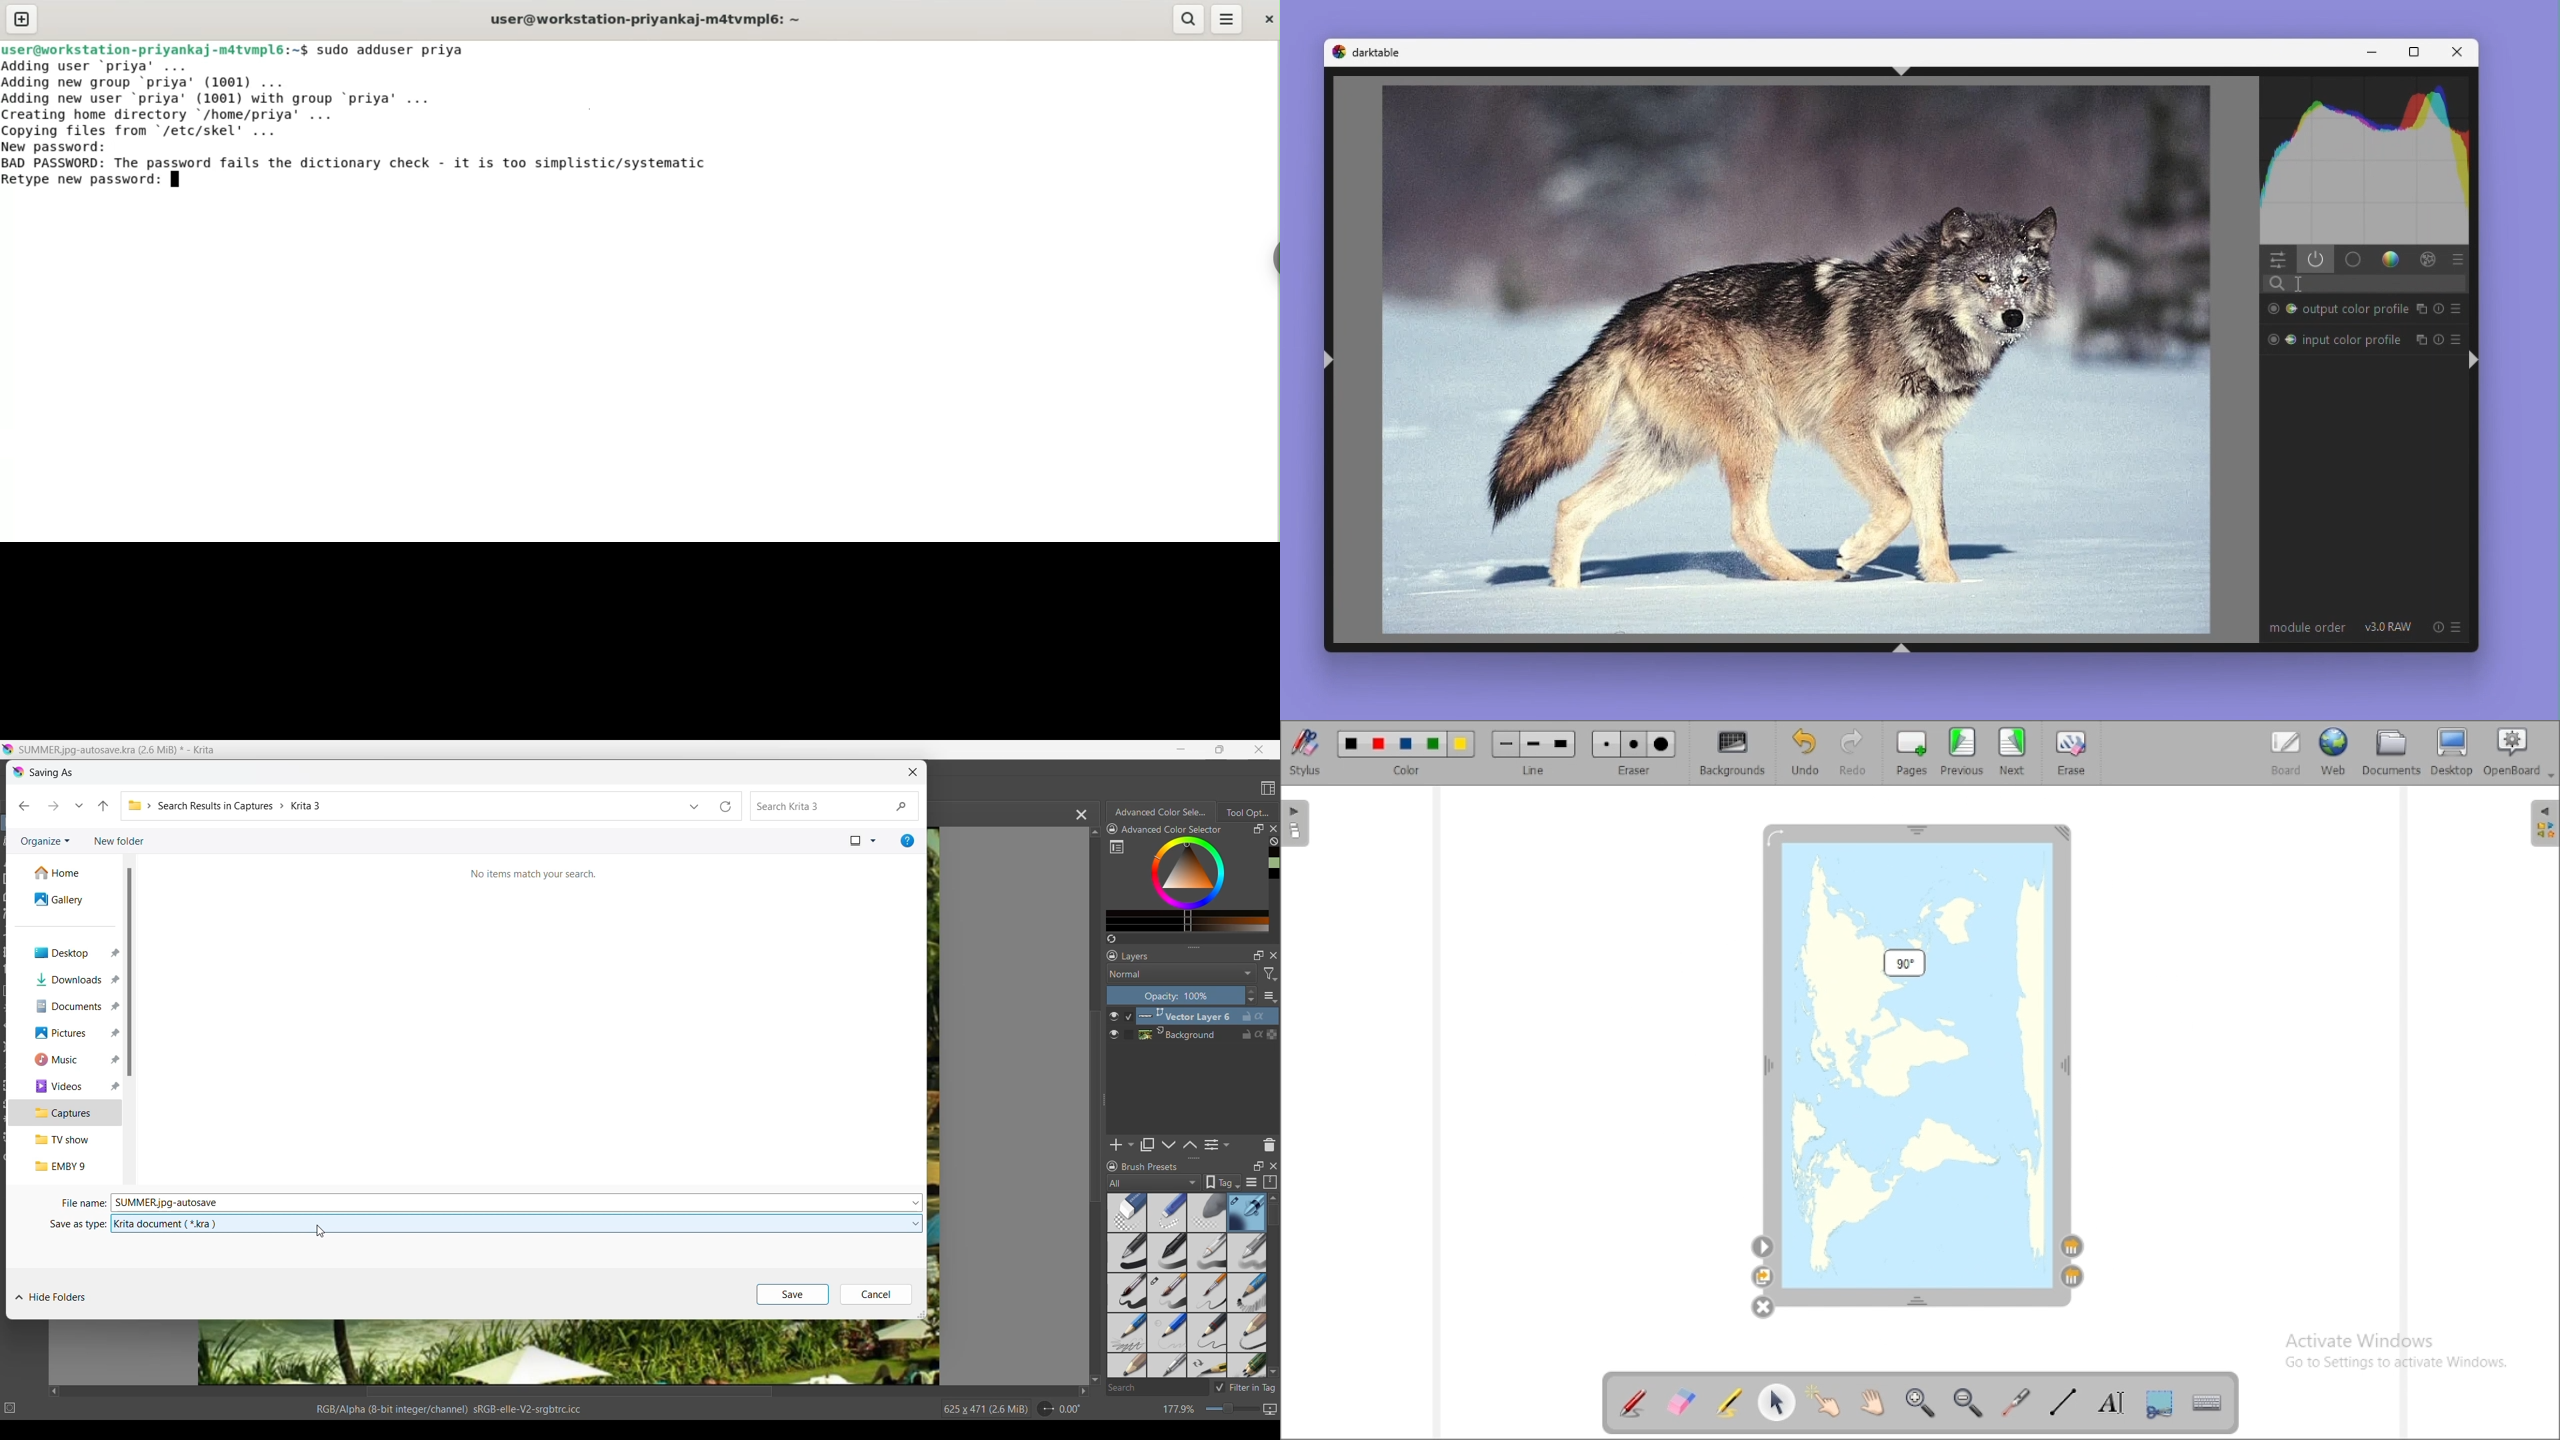 This screenshot has height=1456, width=2576. I want to click on Software Logo, so click(19, 773).